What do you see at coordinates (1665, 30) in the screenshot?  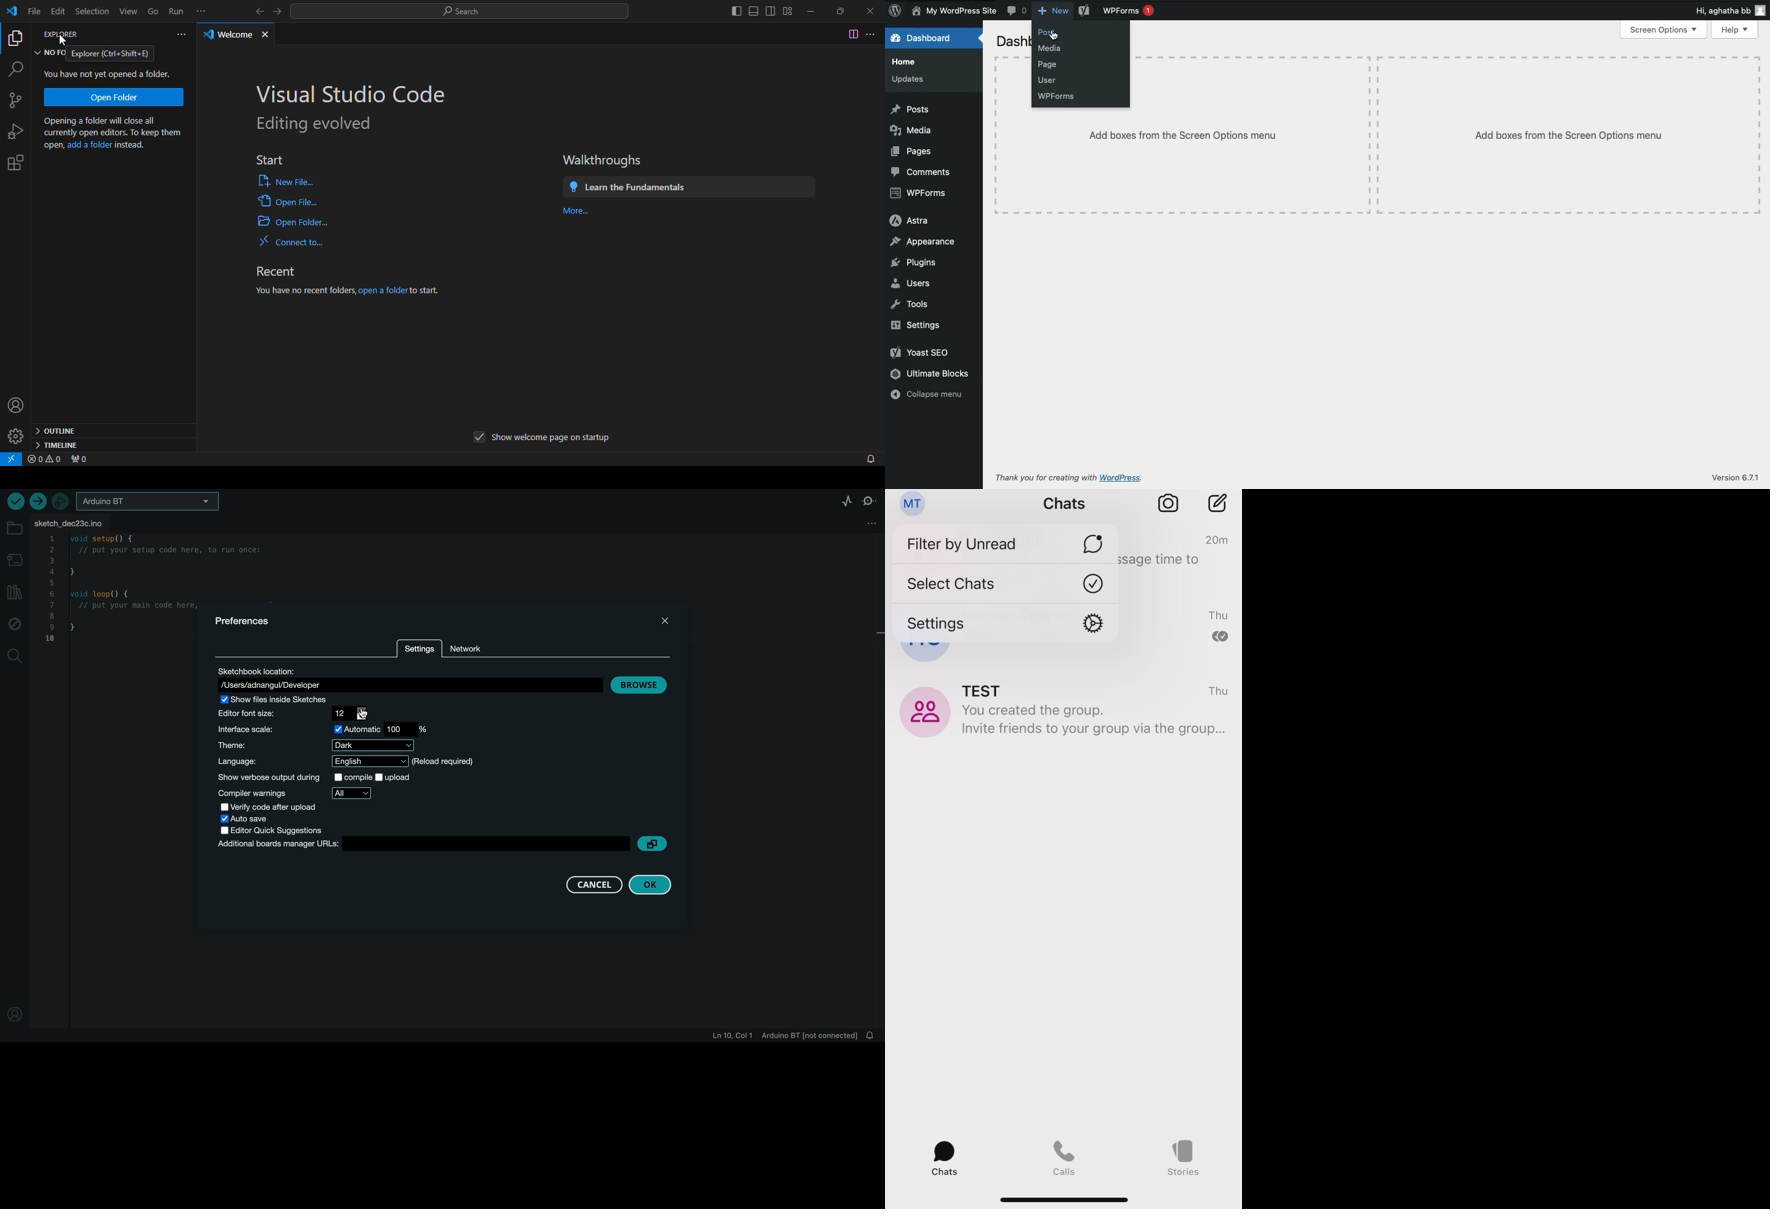 I see `Screen options` at bounding box center [1665, 30].